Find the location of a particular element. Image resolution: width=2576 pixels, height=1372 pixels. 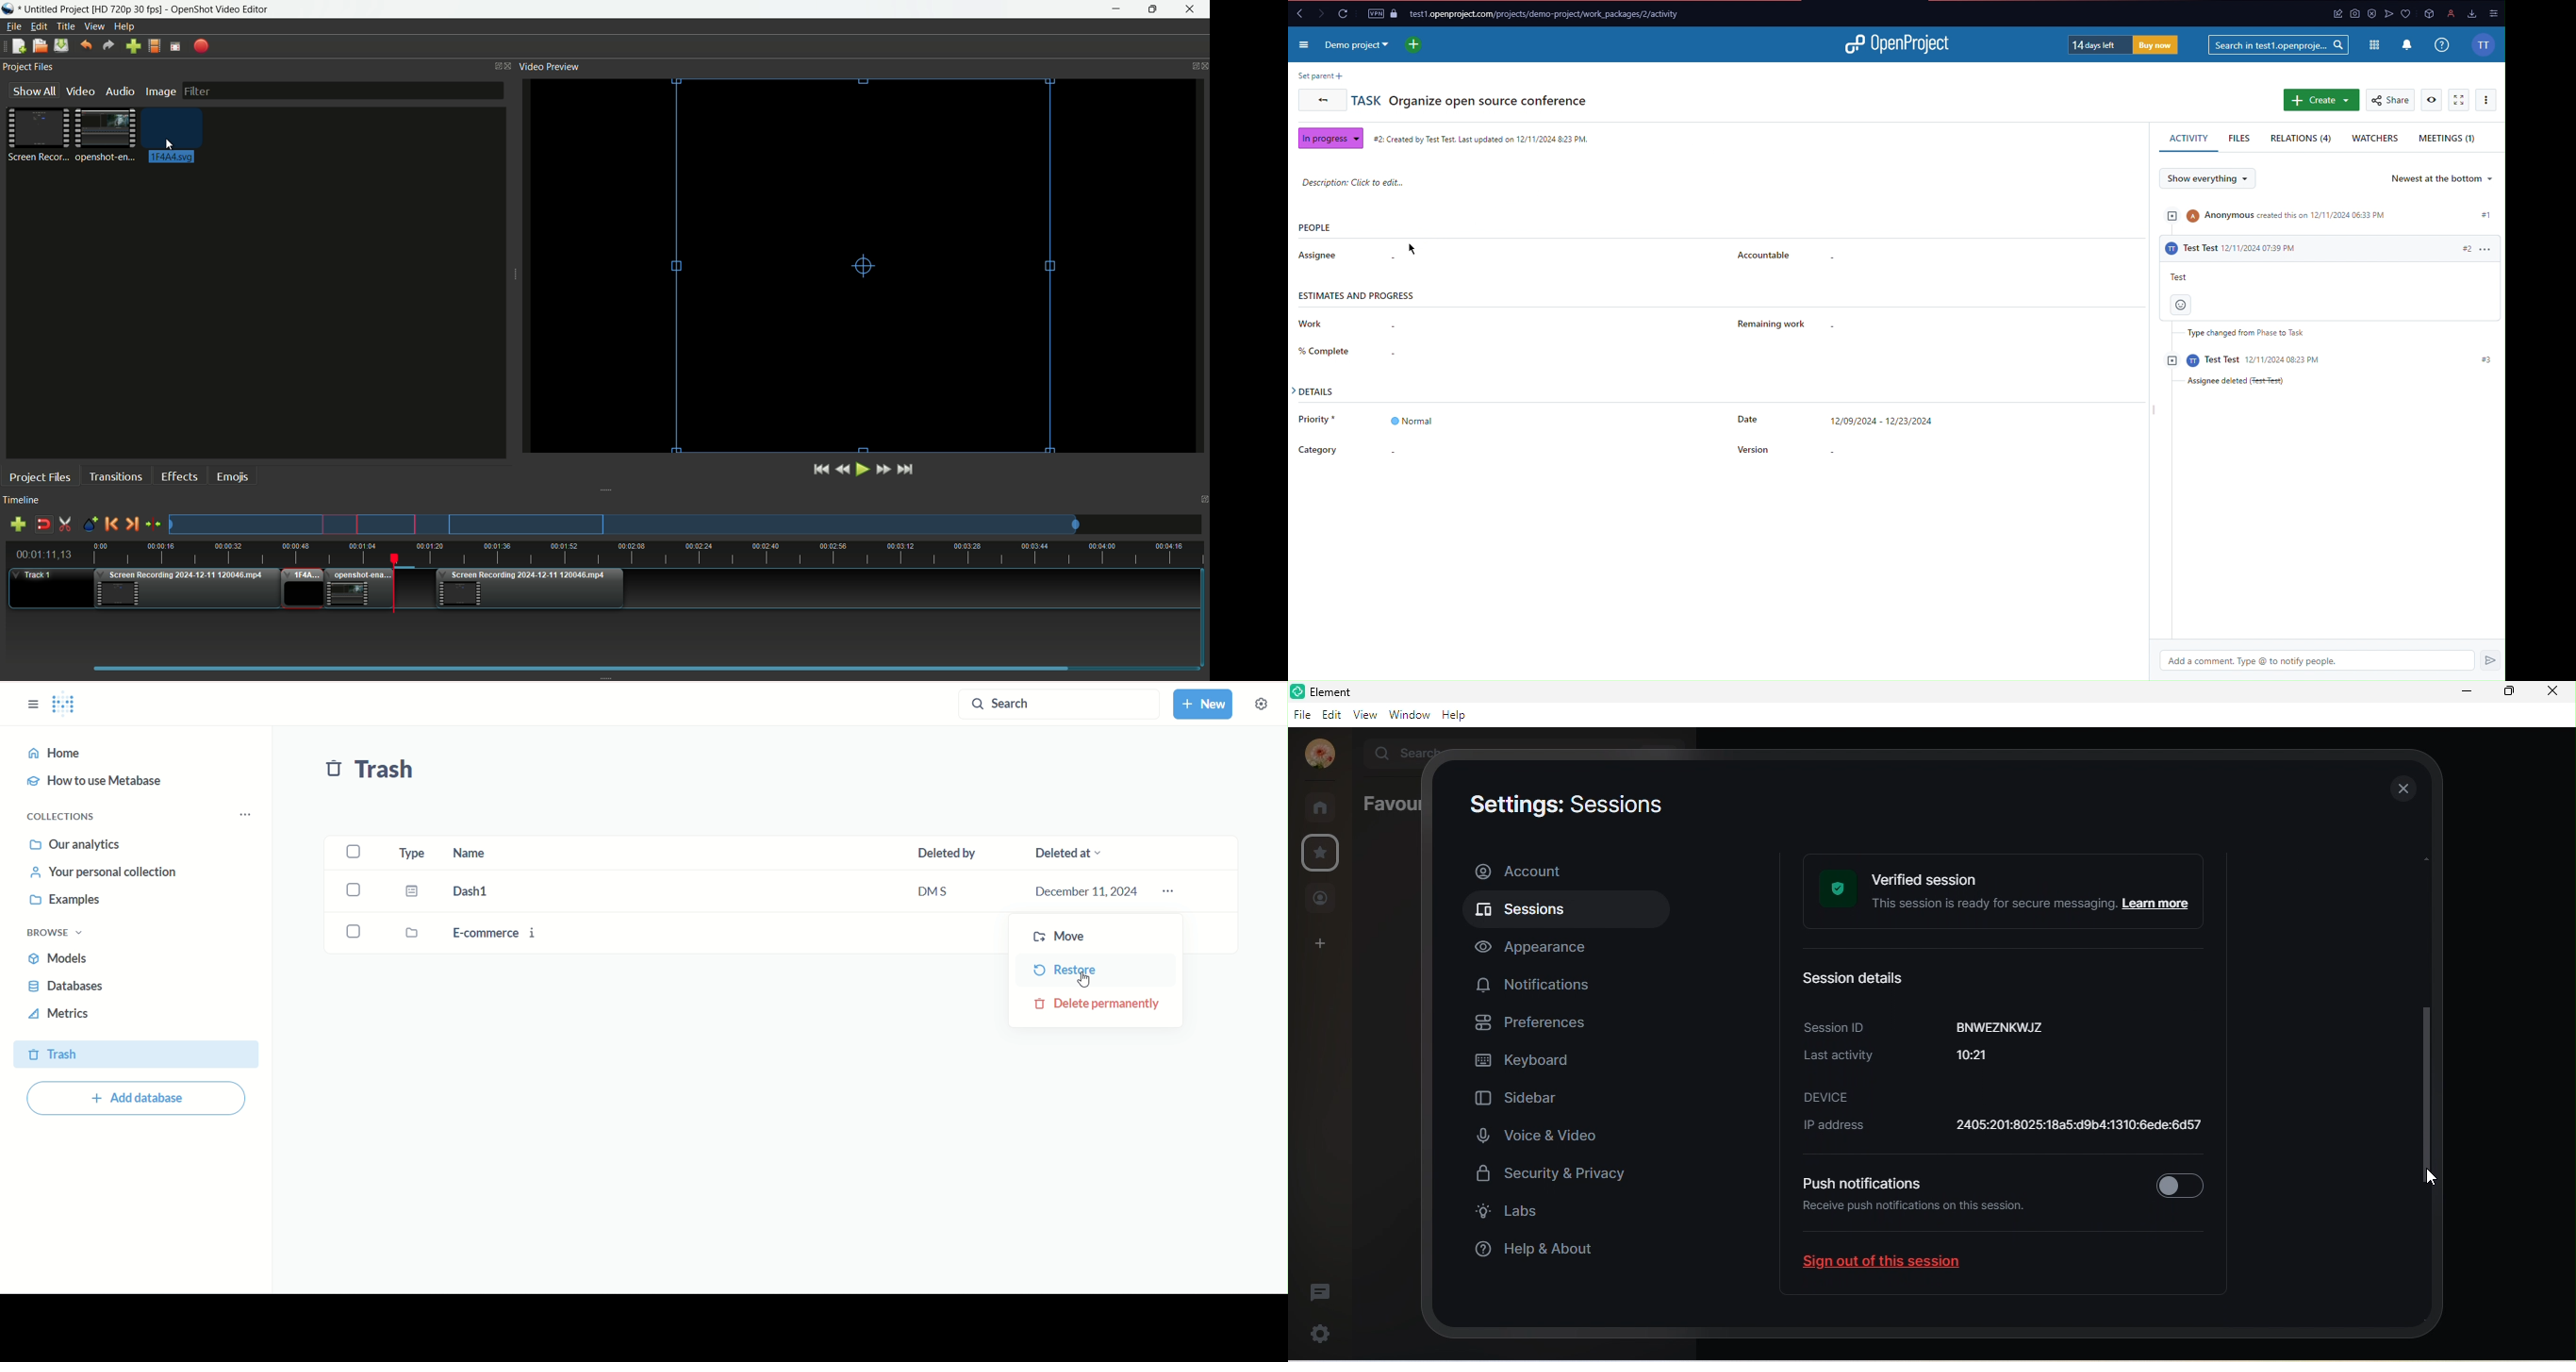

Account is located at coordinates (2486, 43).